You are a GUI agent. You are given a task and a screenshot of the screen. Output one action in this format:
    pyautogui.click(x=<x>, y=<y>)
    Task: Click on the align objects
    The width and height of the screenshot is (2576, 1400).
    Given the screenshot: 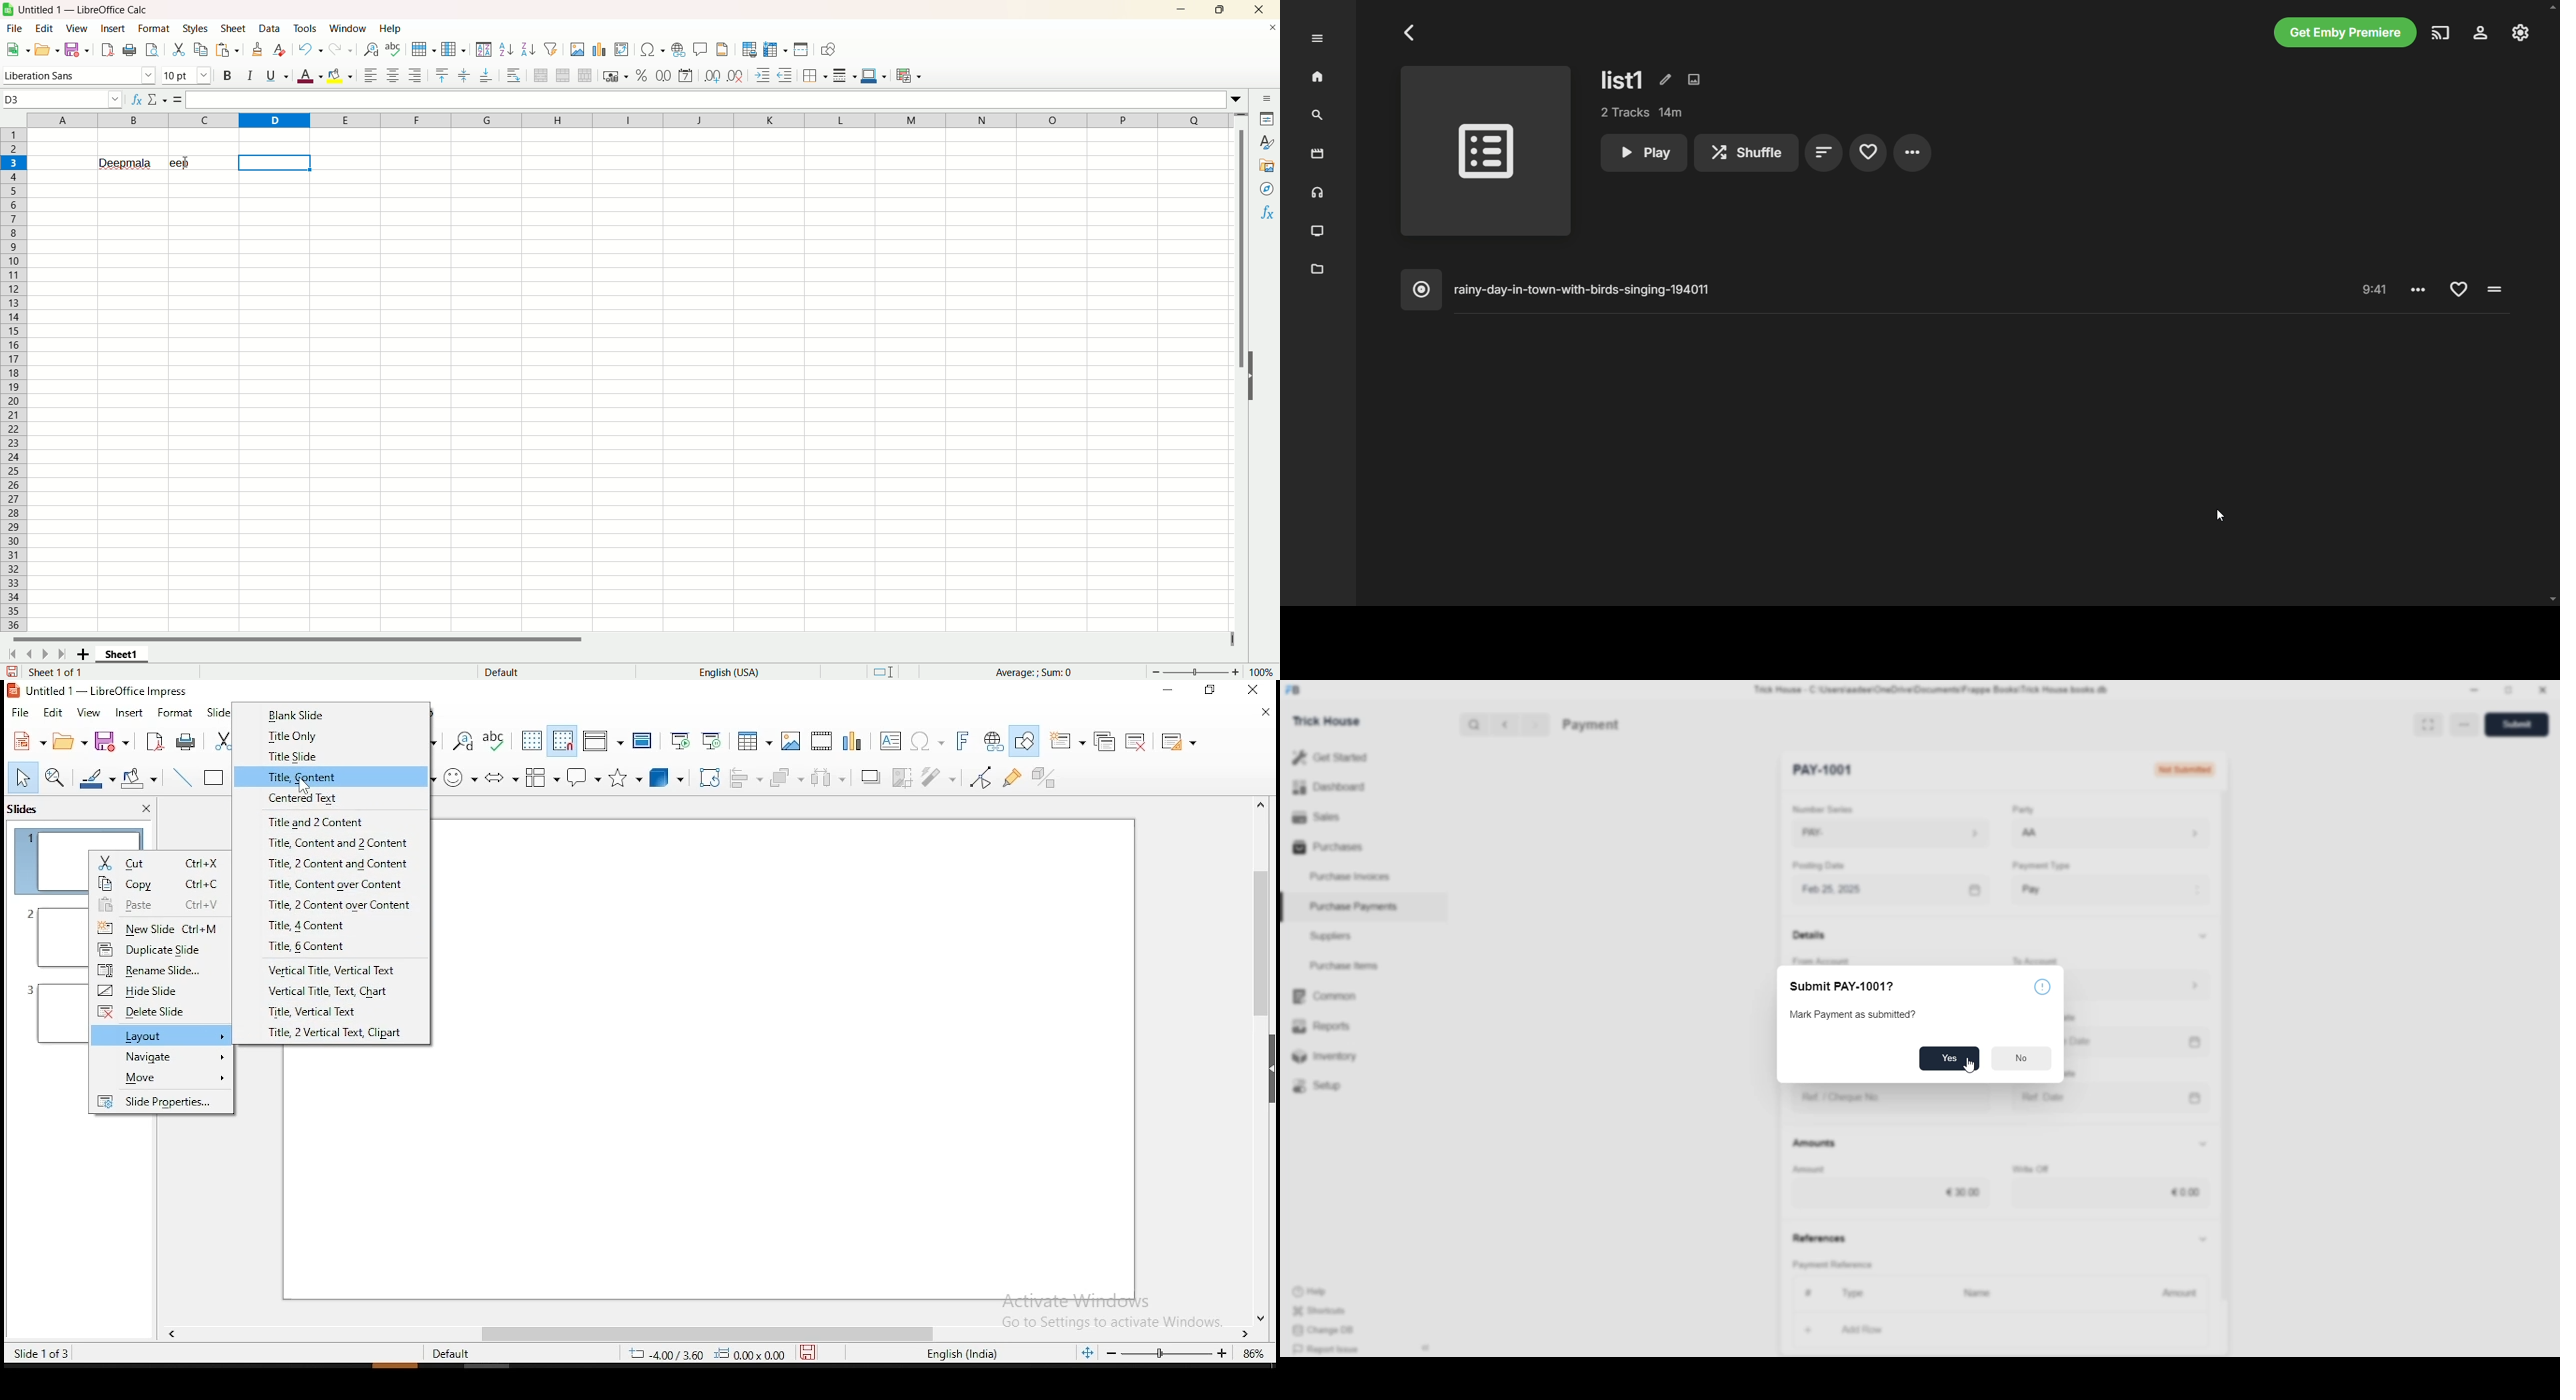 What is the action you would take?
    pyautogui.click(x=746, y=780)
    